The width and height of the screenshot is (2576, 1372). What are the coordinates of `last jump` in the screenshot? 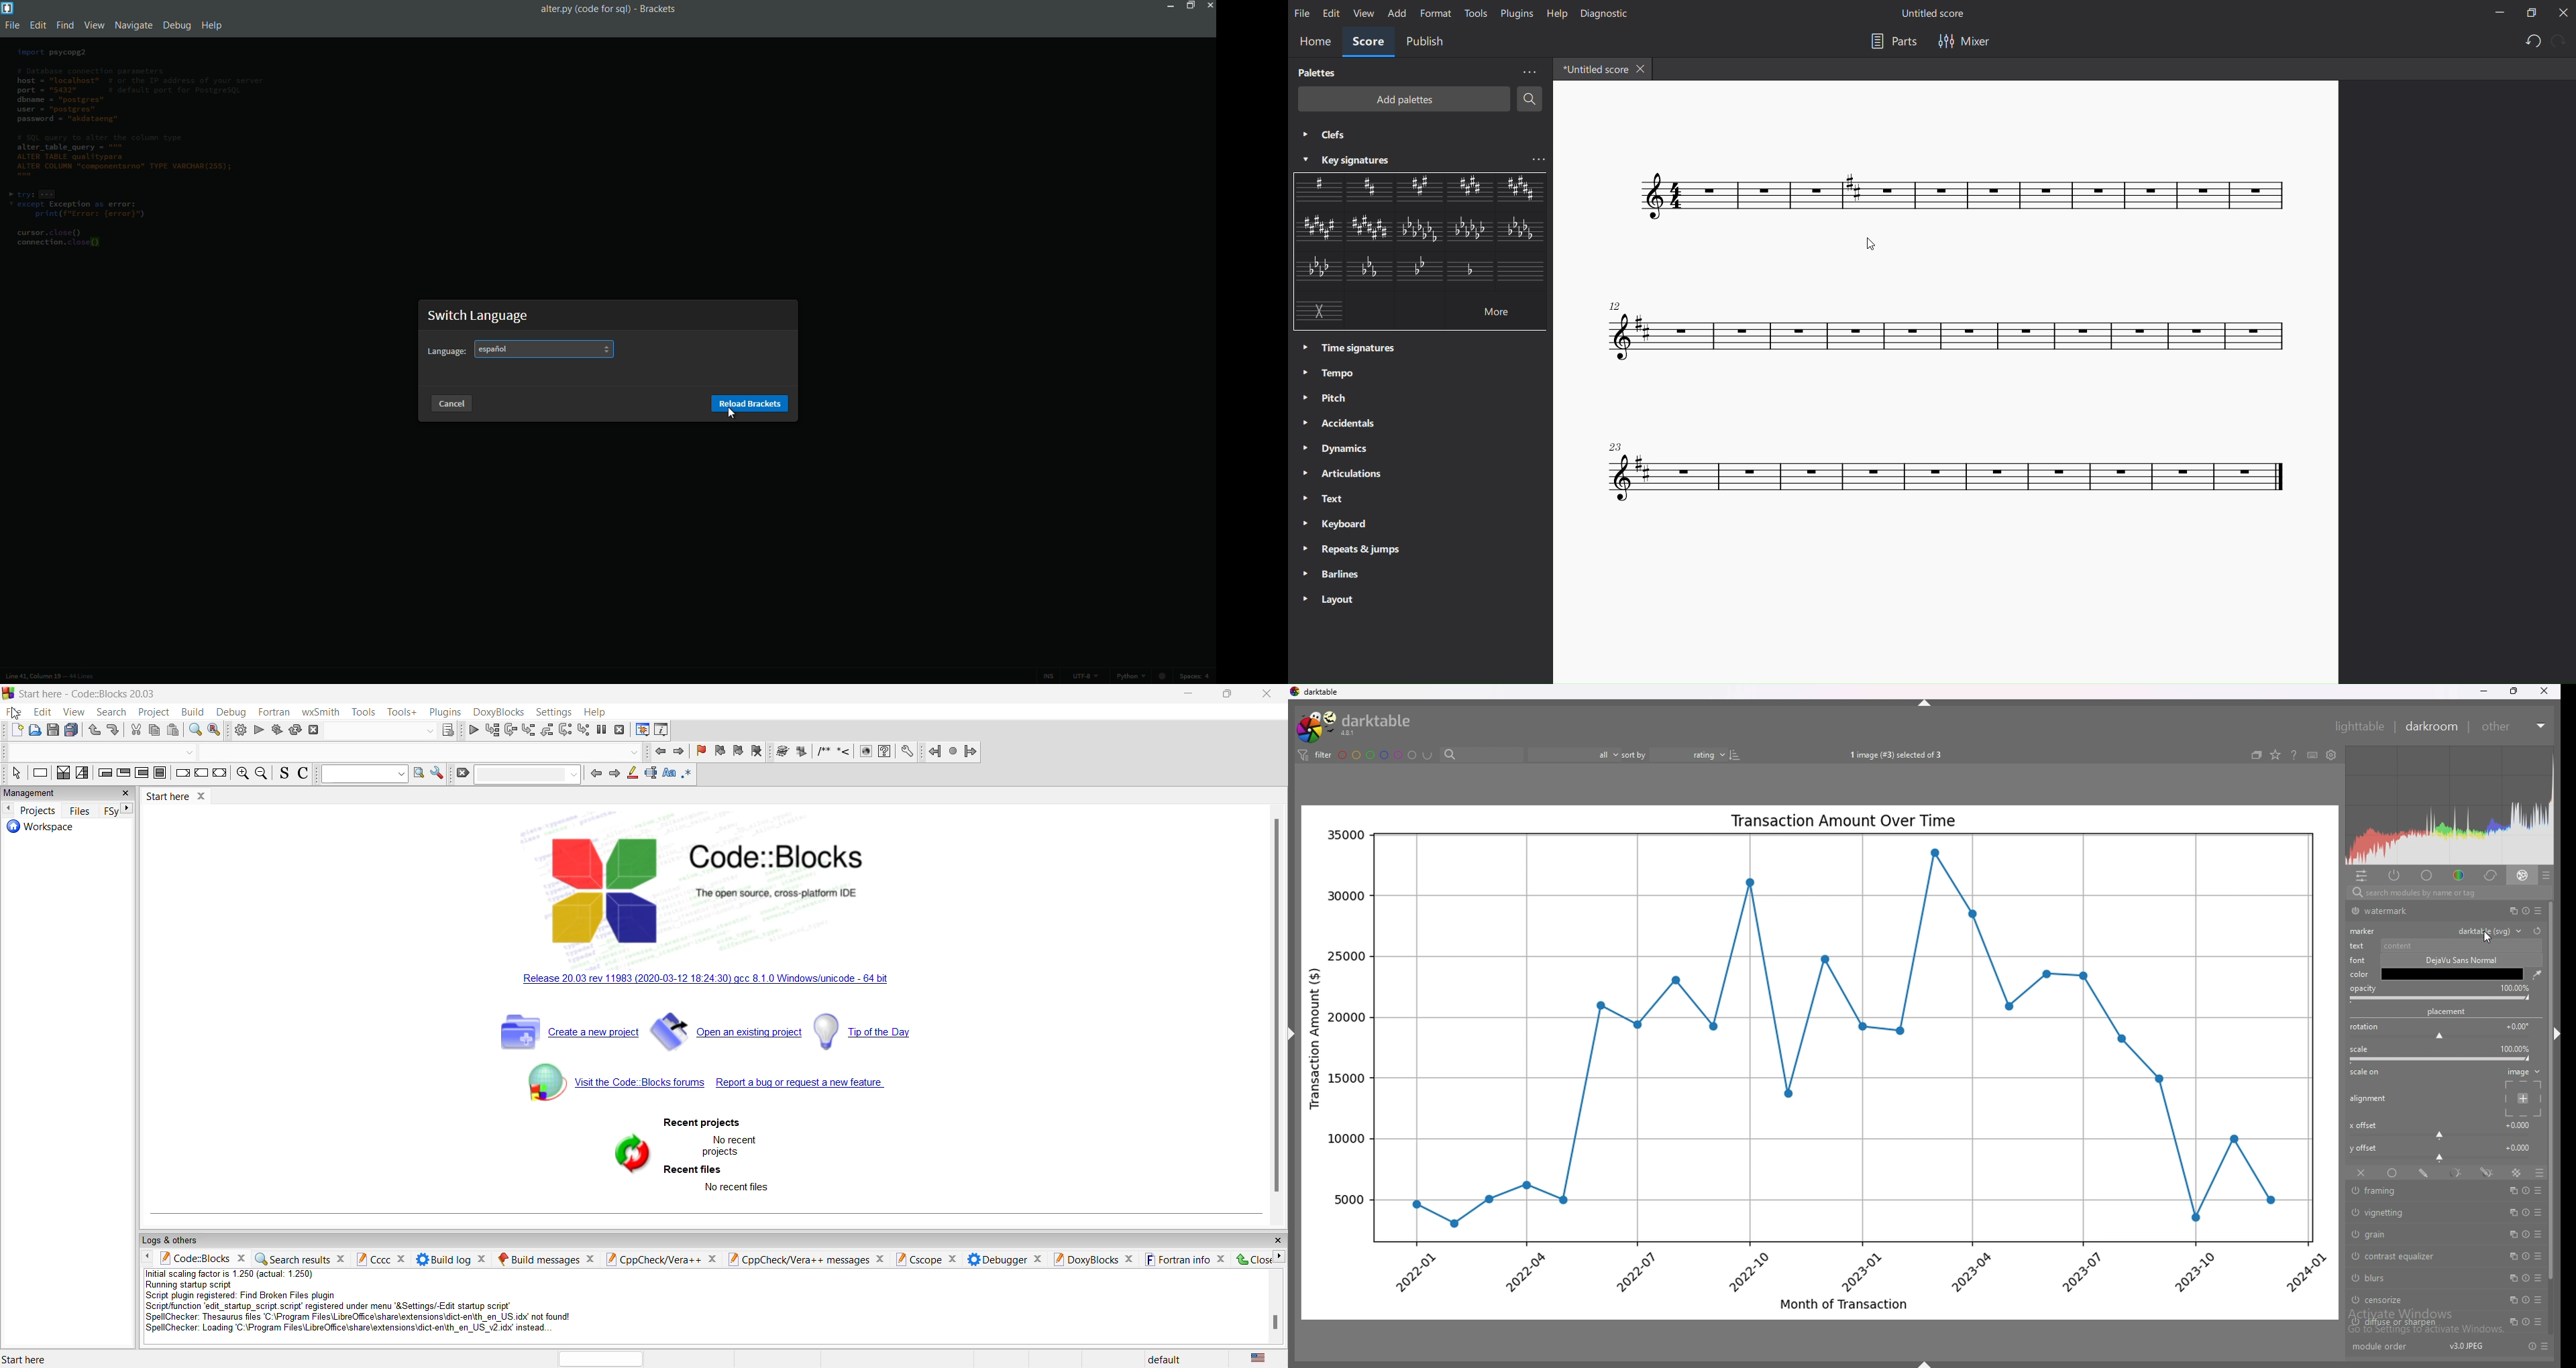 It's located at (951, 752).